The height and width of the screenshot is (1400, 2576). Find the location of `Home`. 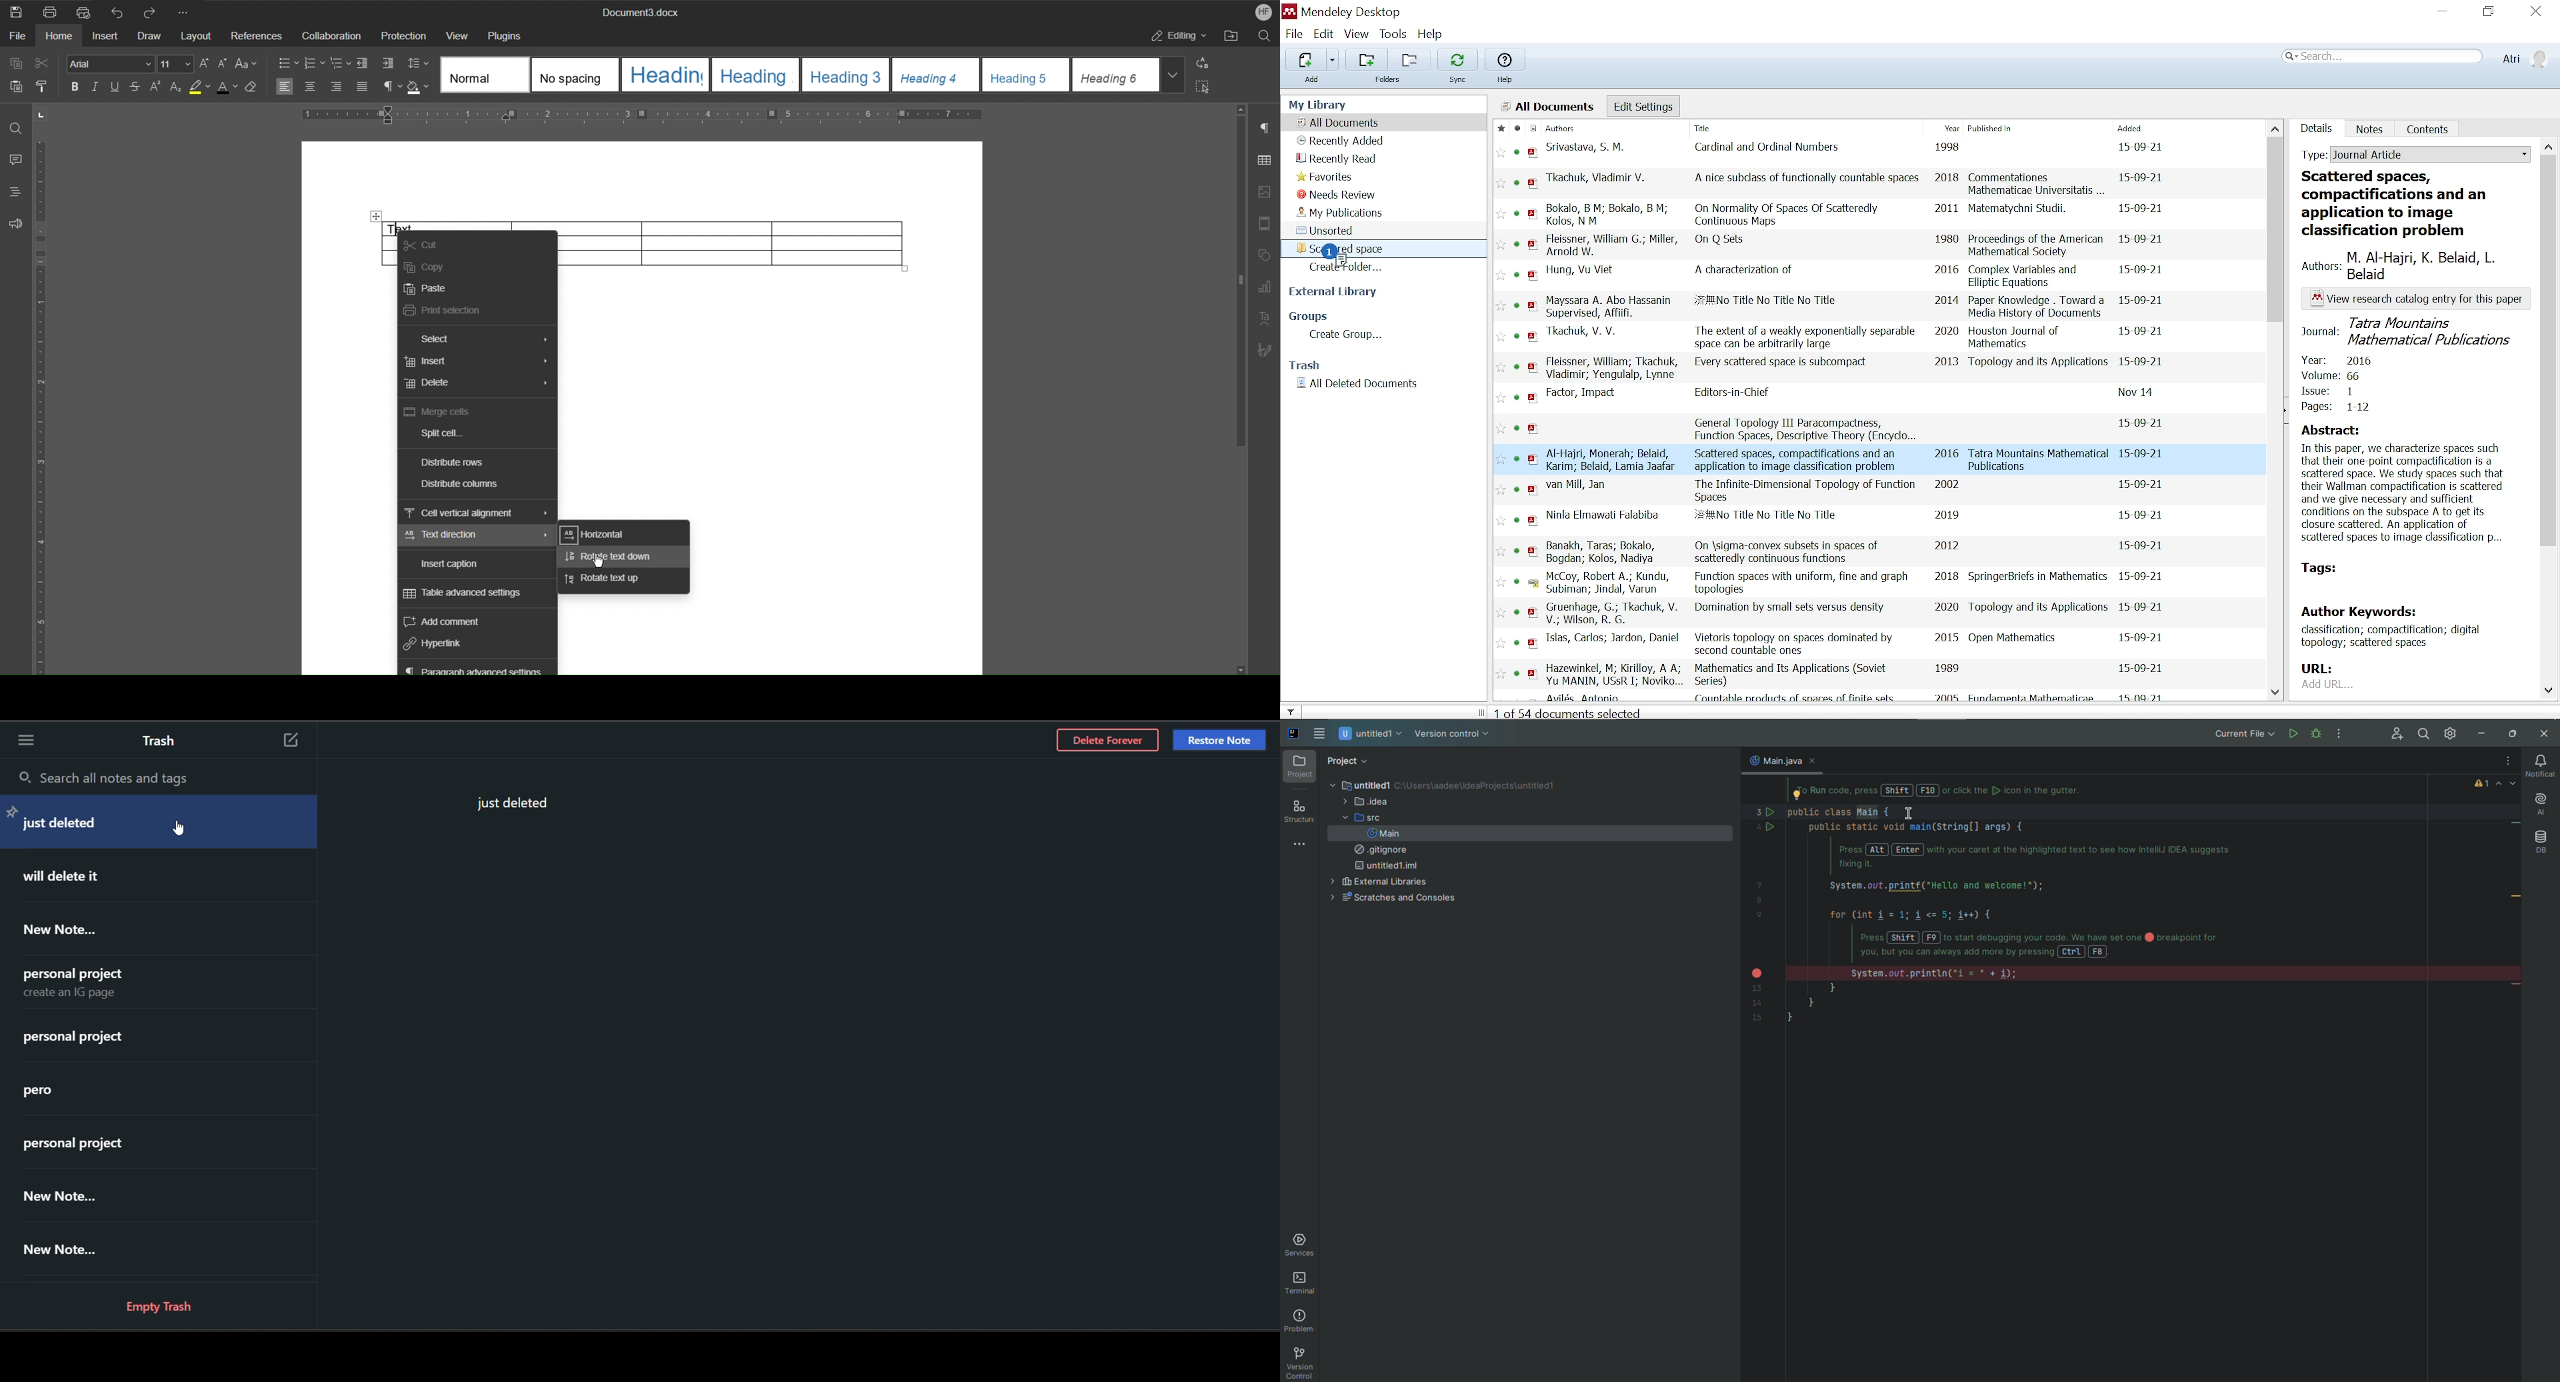

Home is located at coordinates (60, 37).